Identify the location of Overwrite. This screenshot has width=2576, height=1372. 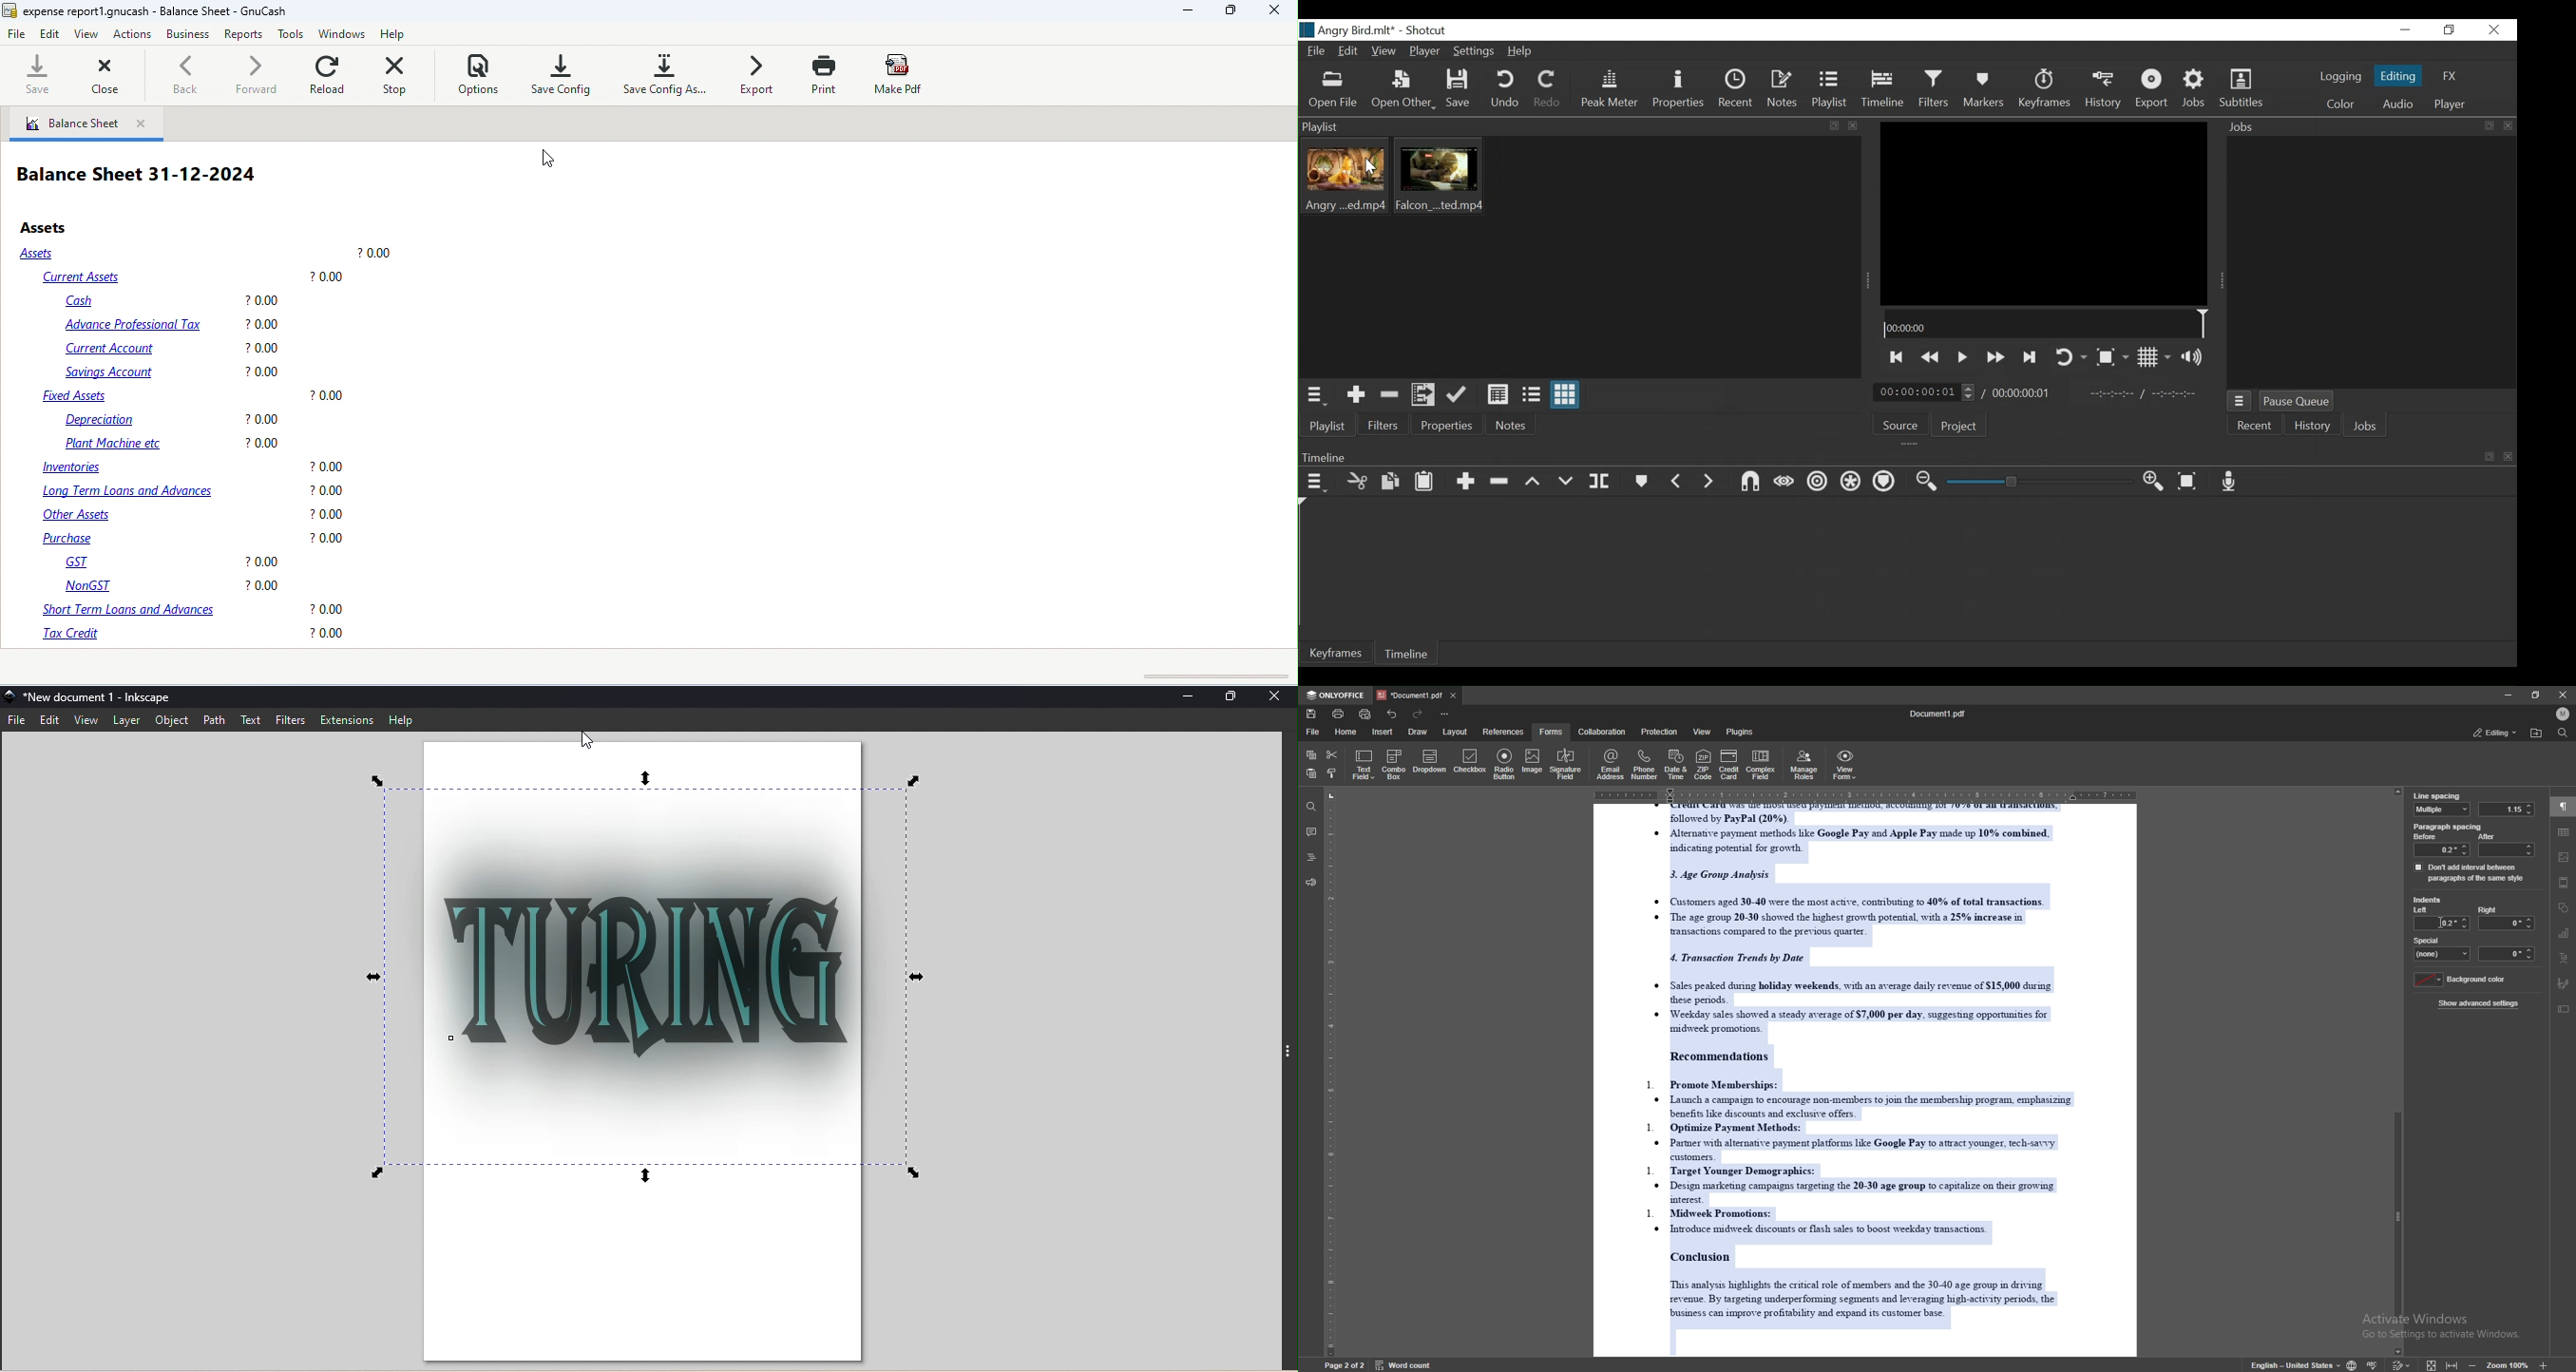
(1565, 481).